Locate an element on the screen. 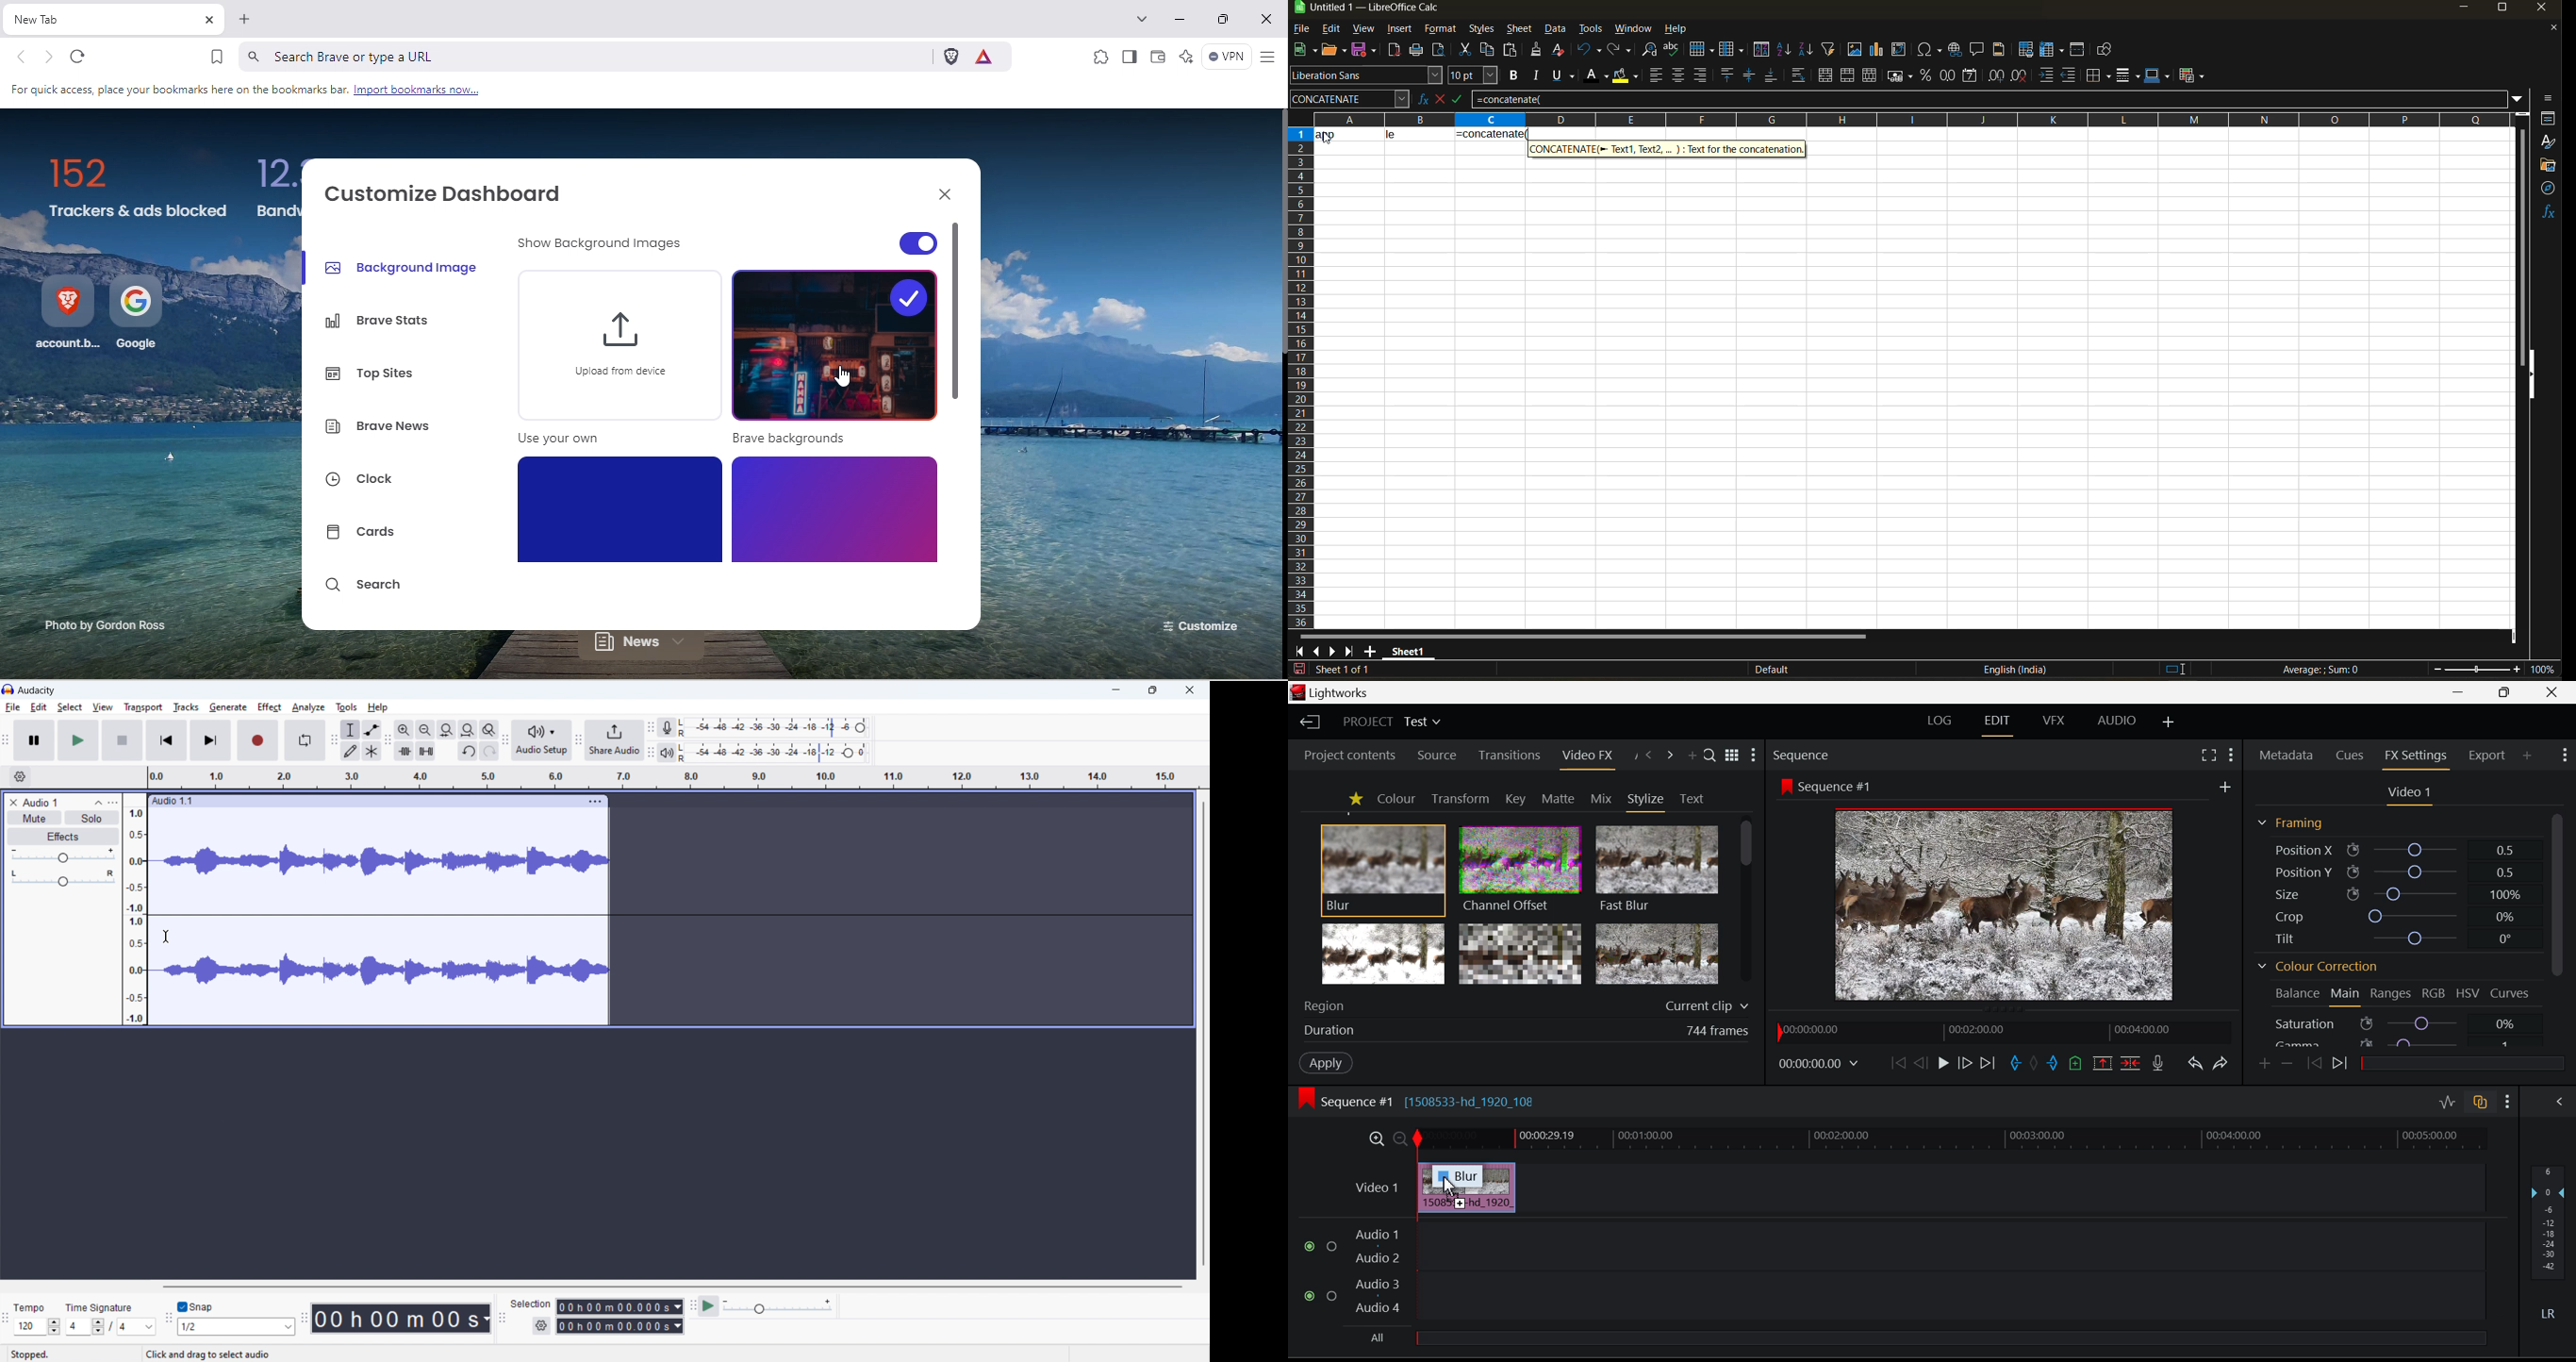 This screenshot has height=1372, width=2576. silence audiio selection is located at coordinates (426, 751).